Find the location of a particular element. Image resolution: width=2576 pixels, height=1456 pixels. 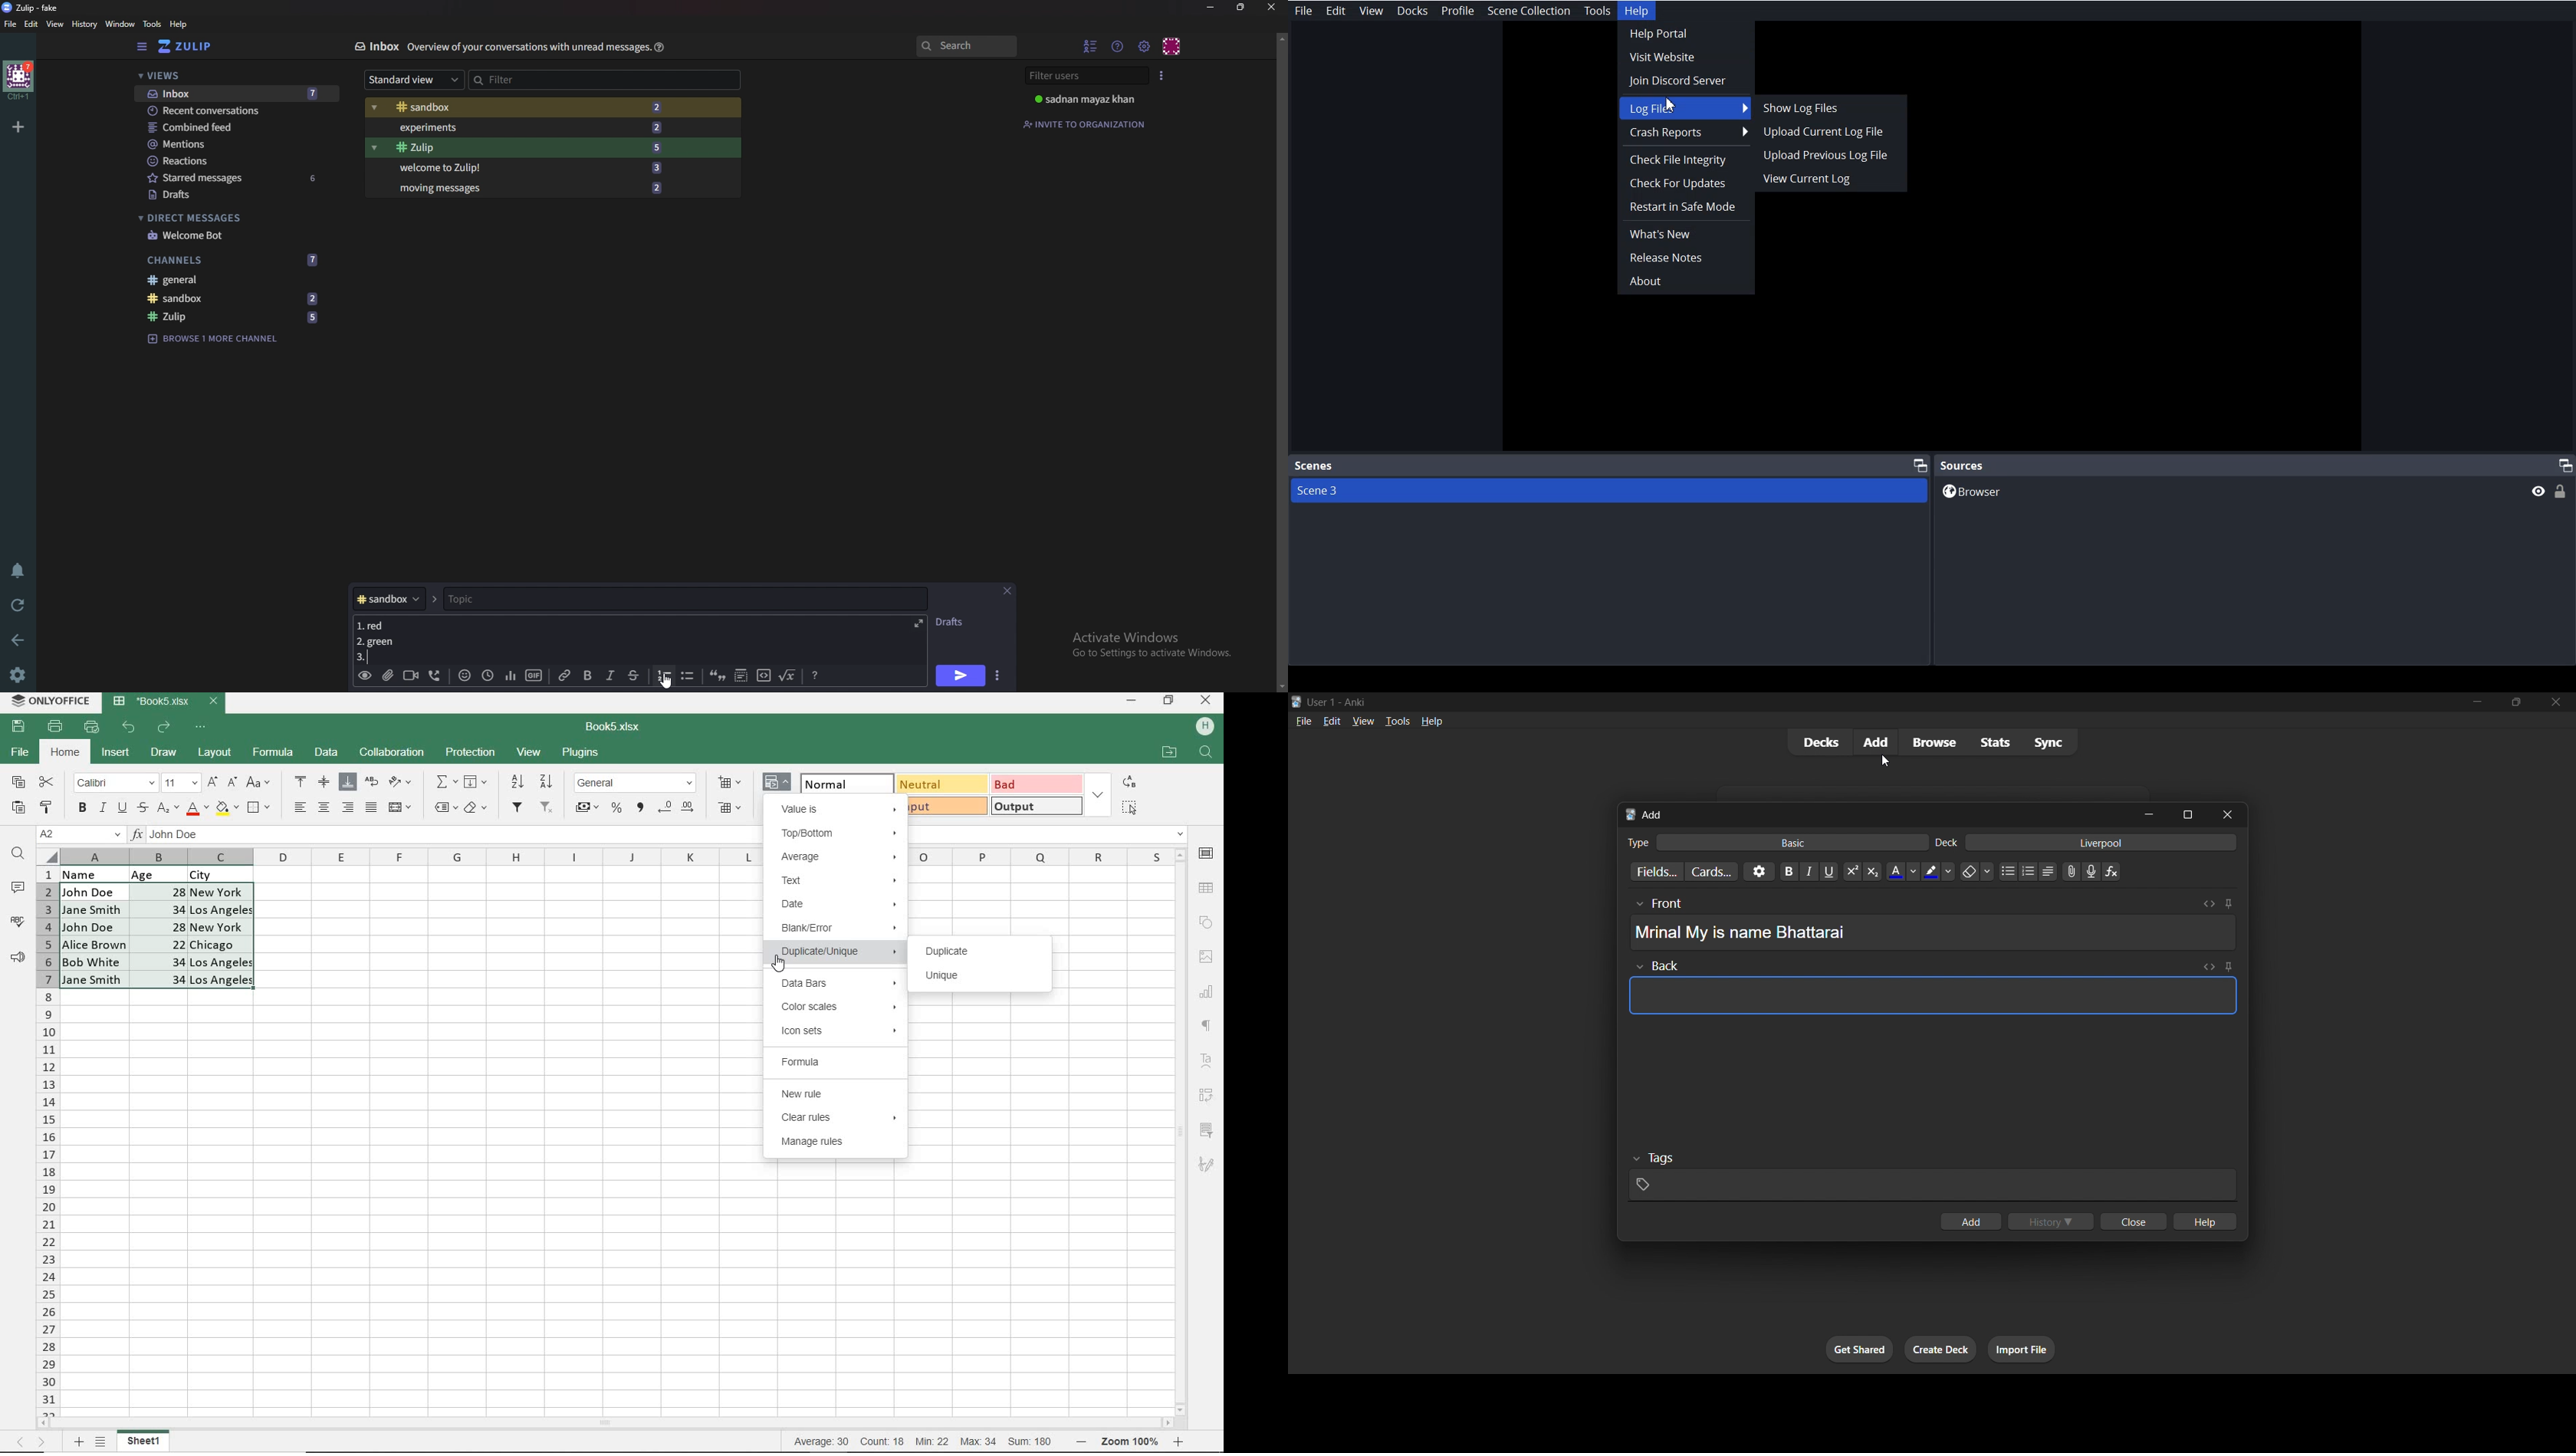

Log File is located at coordinates (1684, 107).